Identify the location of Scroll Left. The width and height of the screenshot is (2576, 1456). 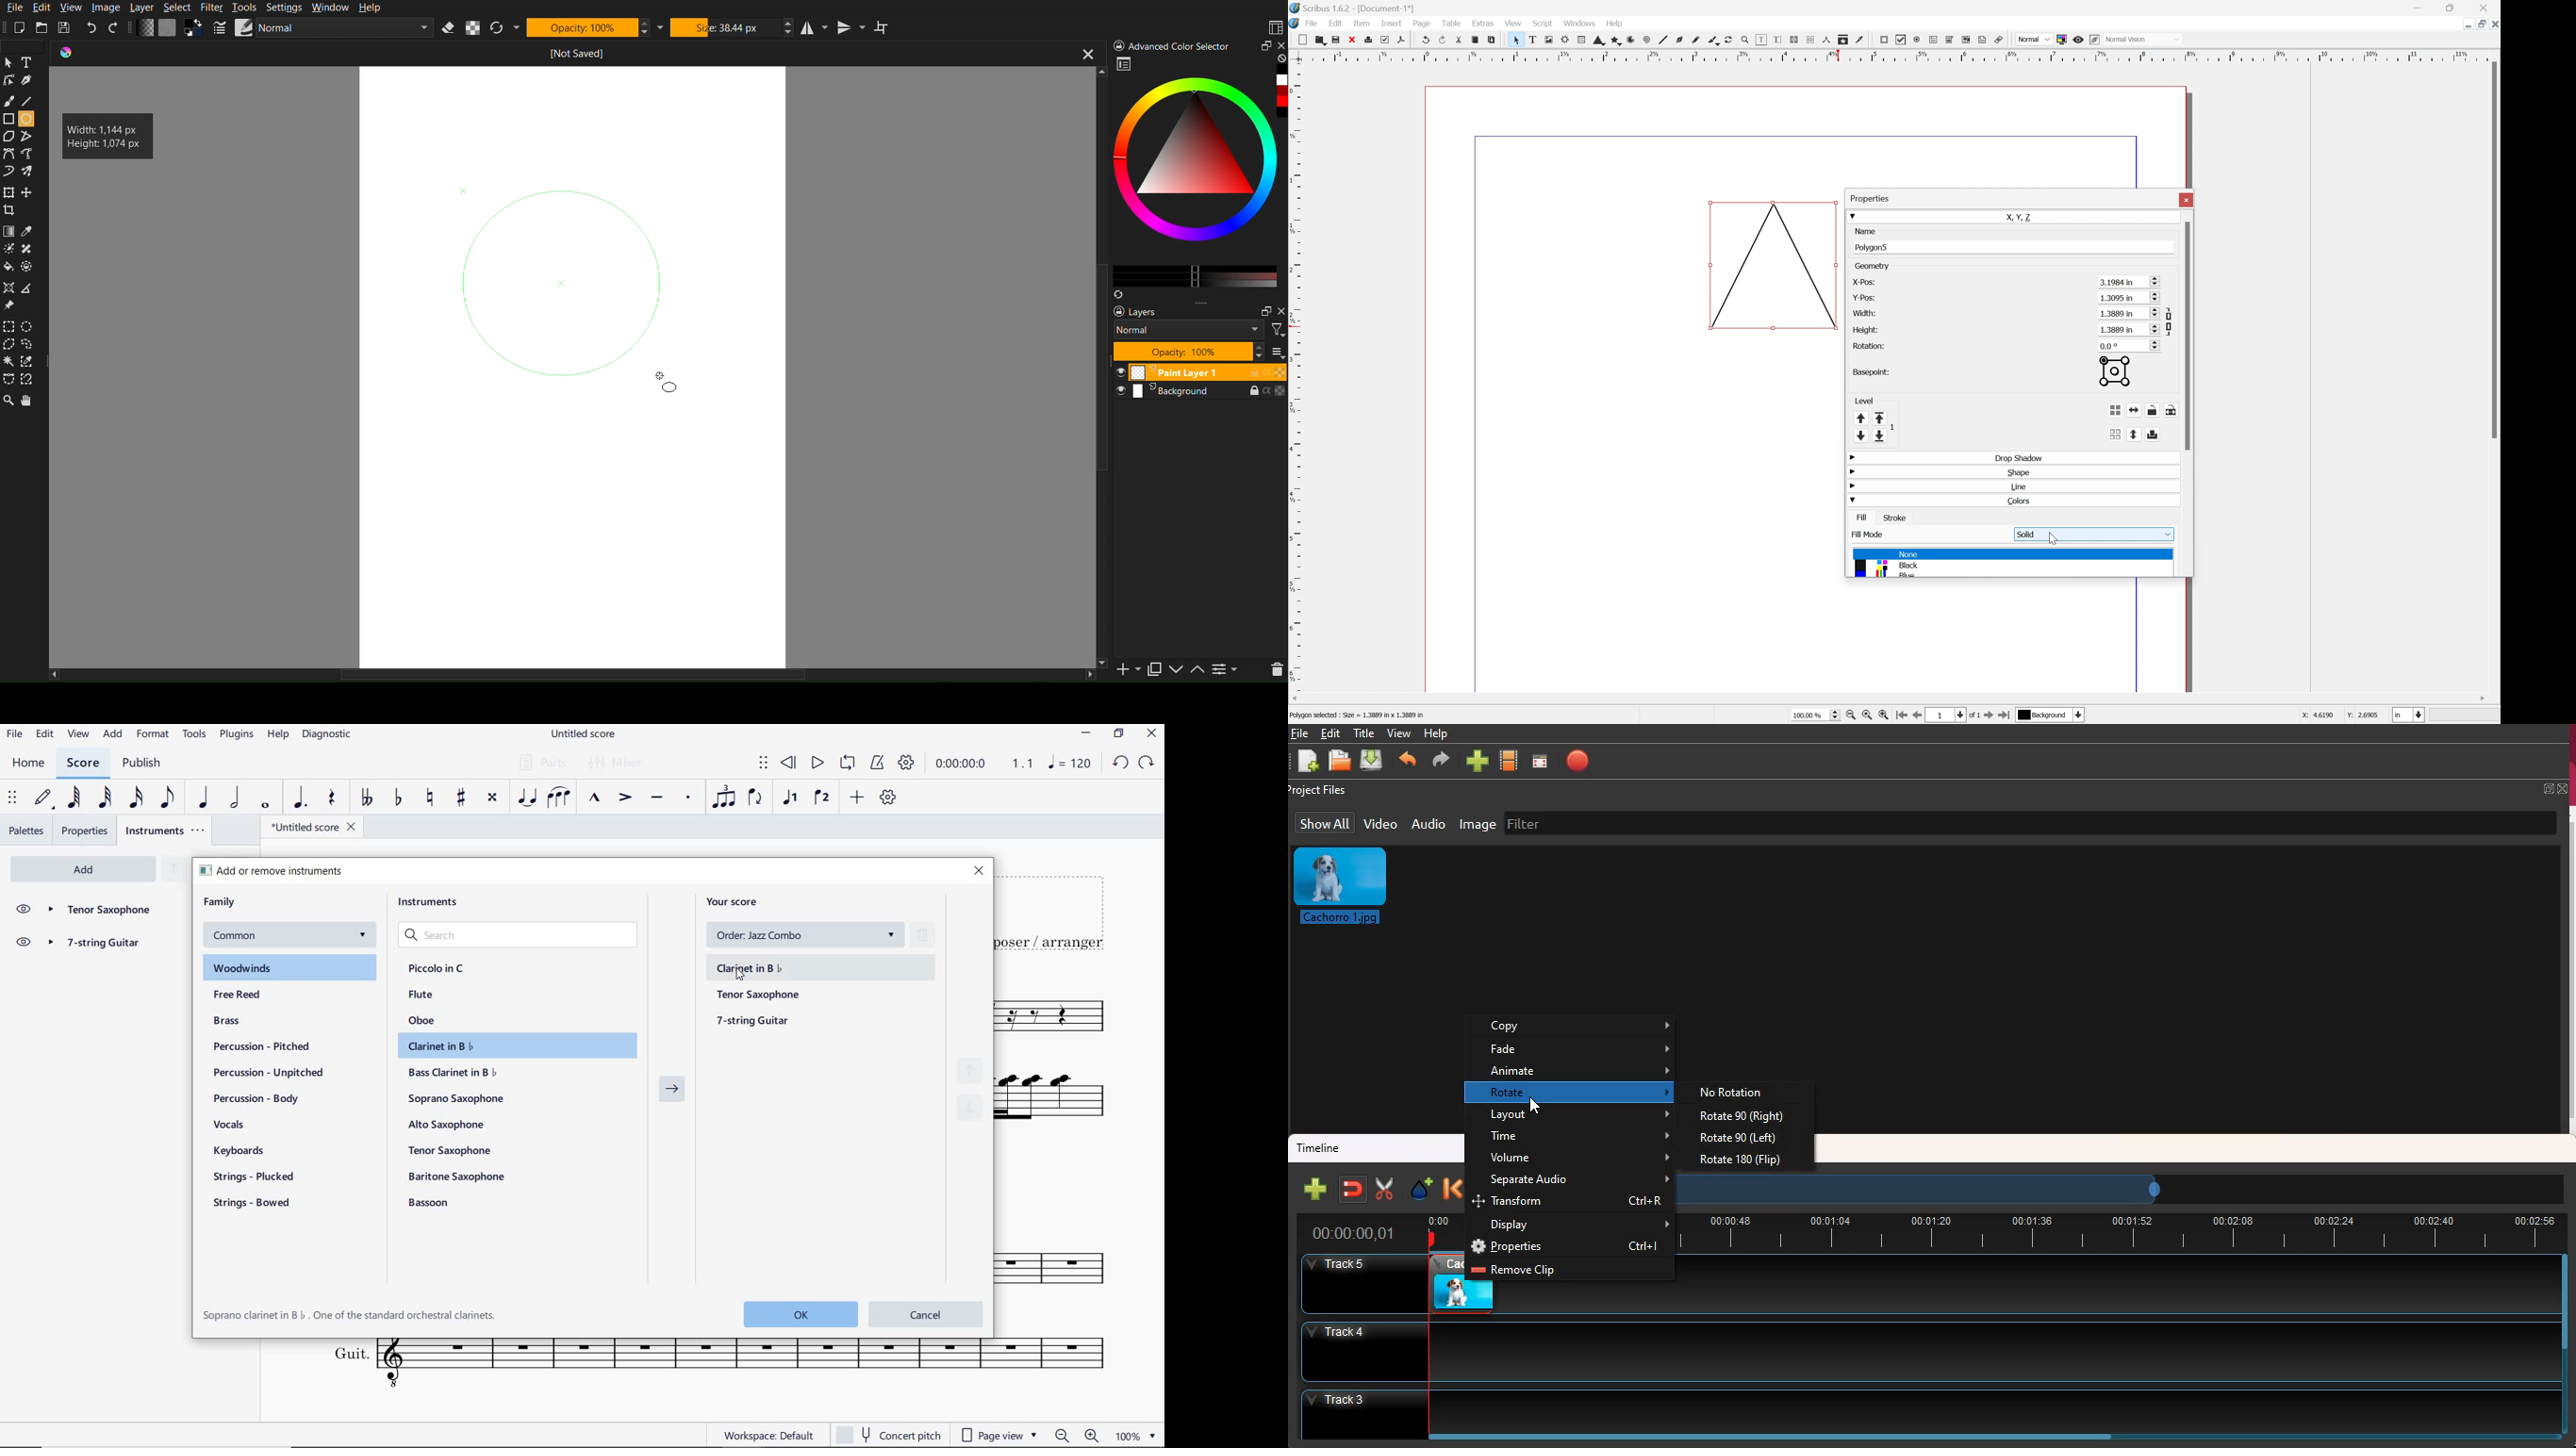
(1297, 698).